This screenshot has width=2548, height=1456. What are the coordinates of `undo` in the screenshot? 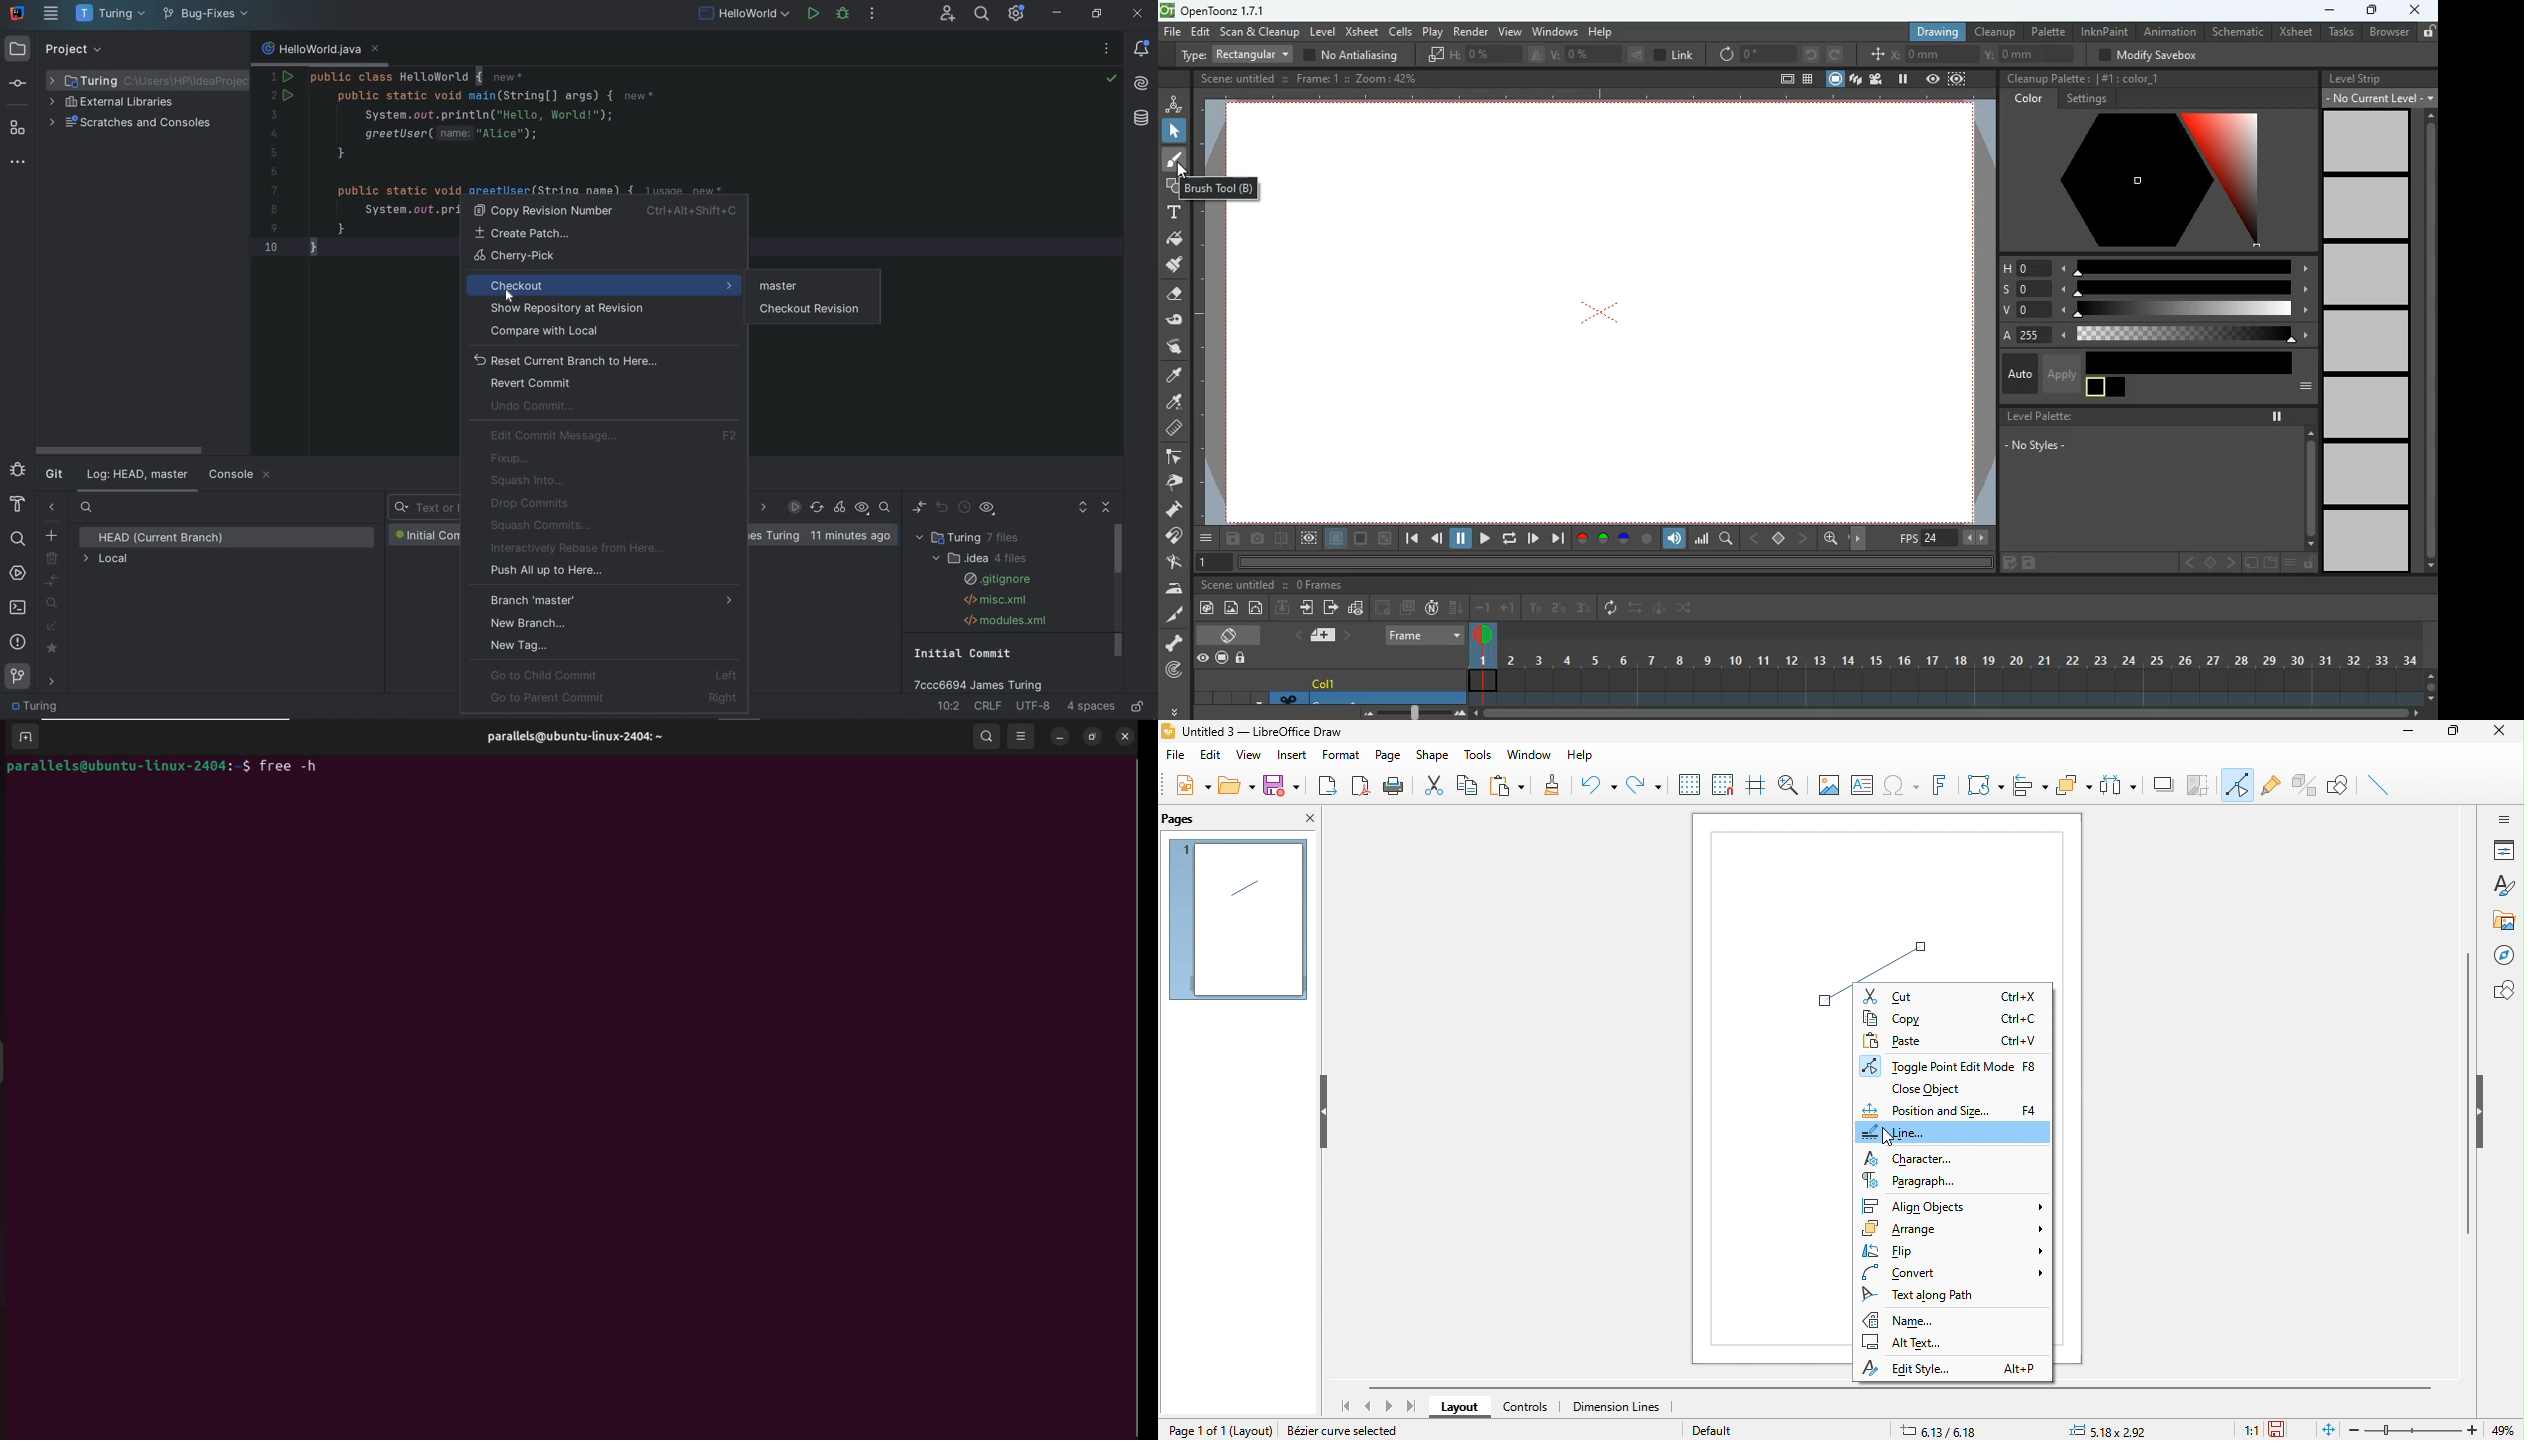 It's located at (1599, 787).